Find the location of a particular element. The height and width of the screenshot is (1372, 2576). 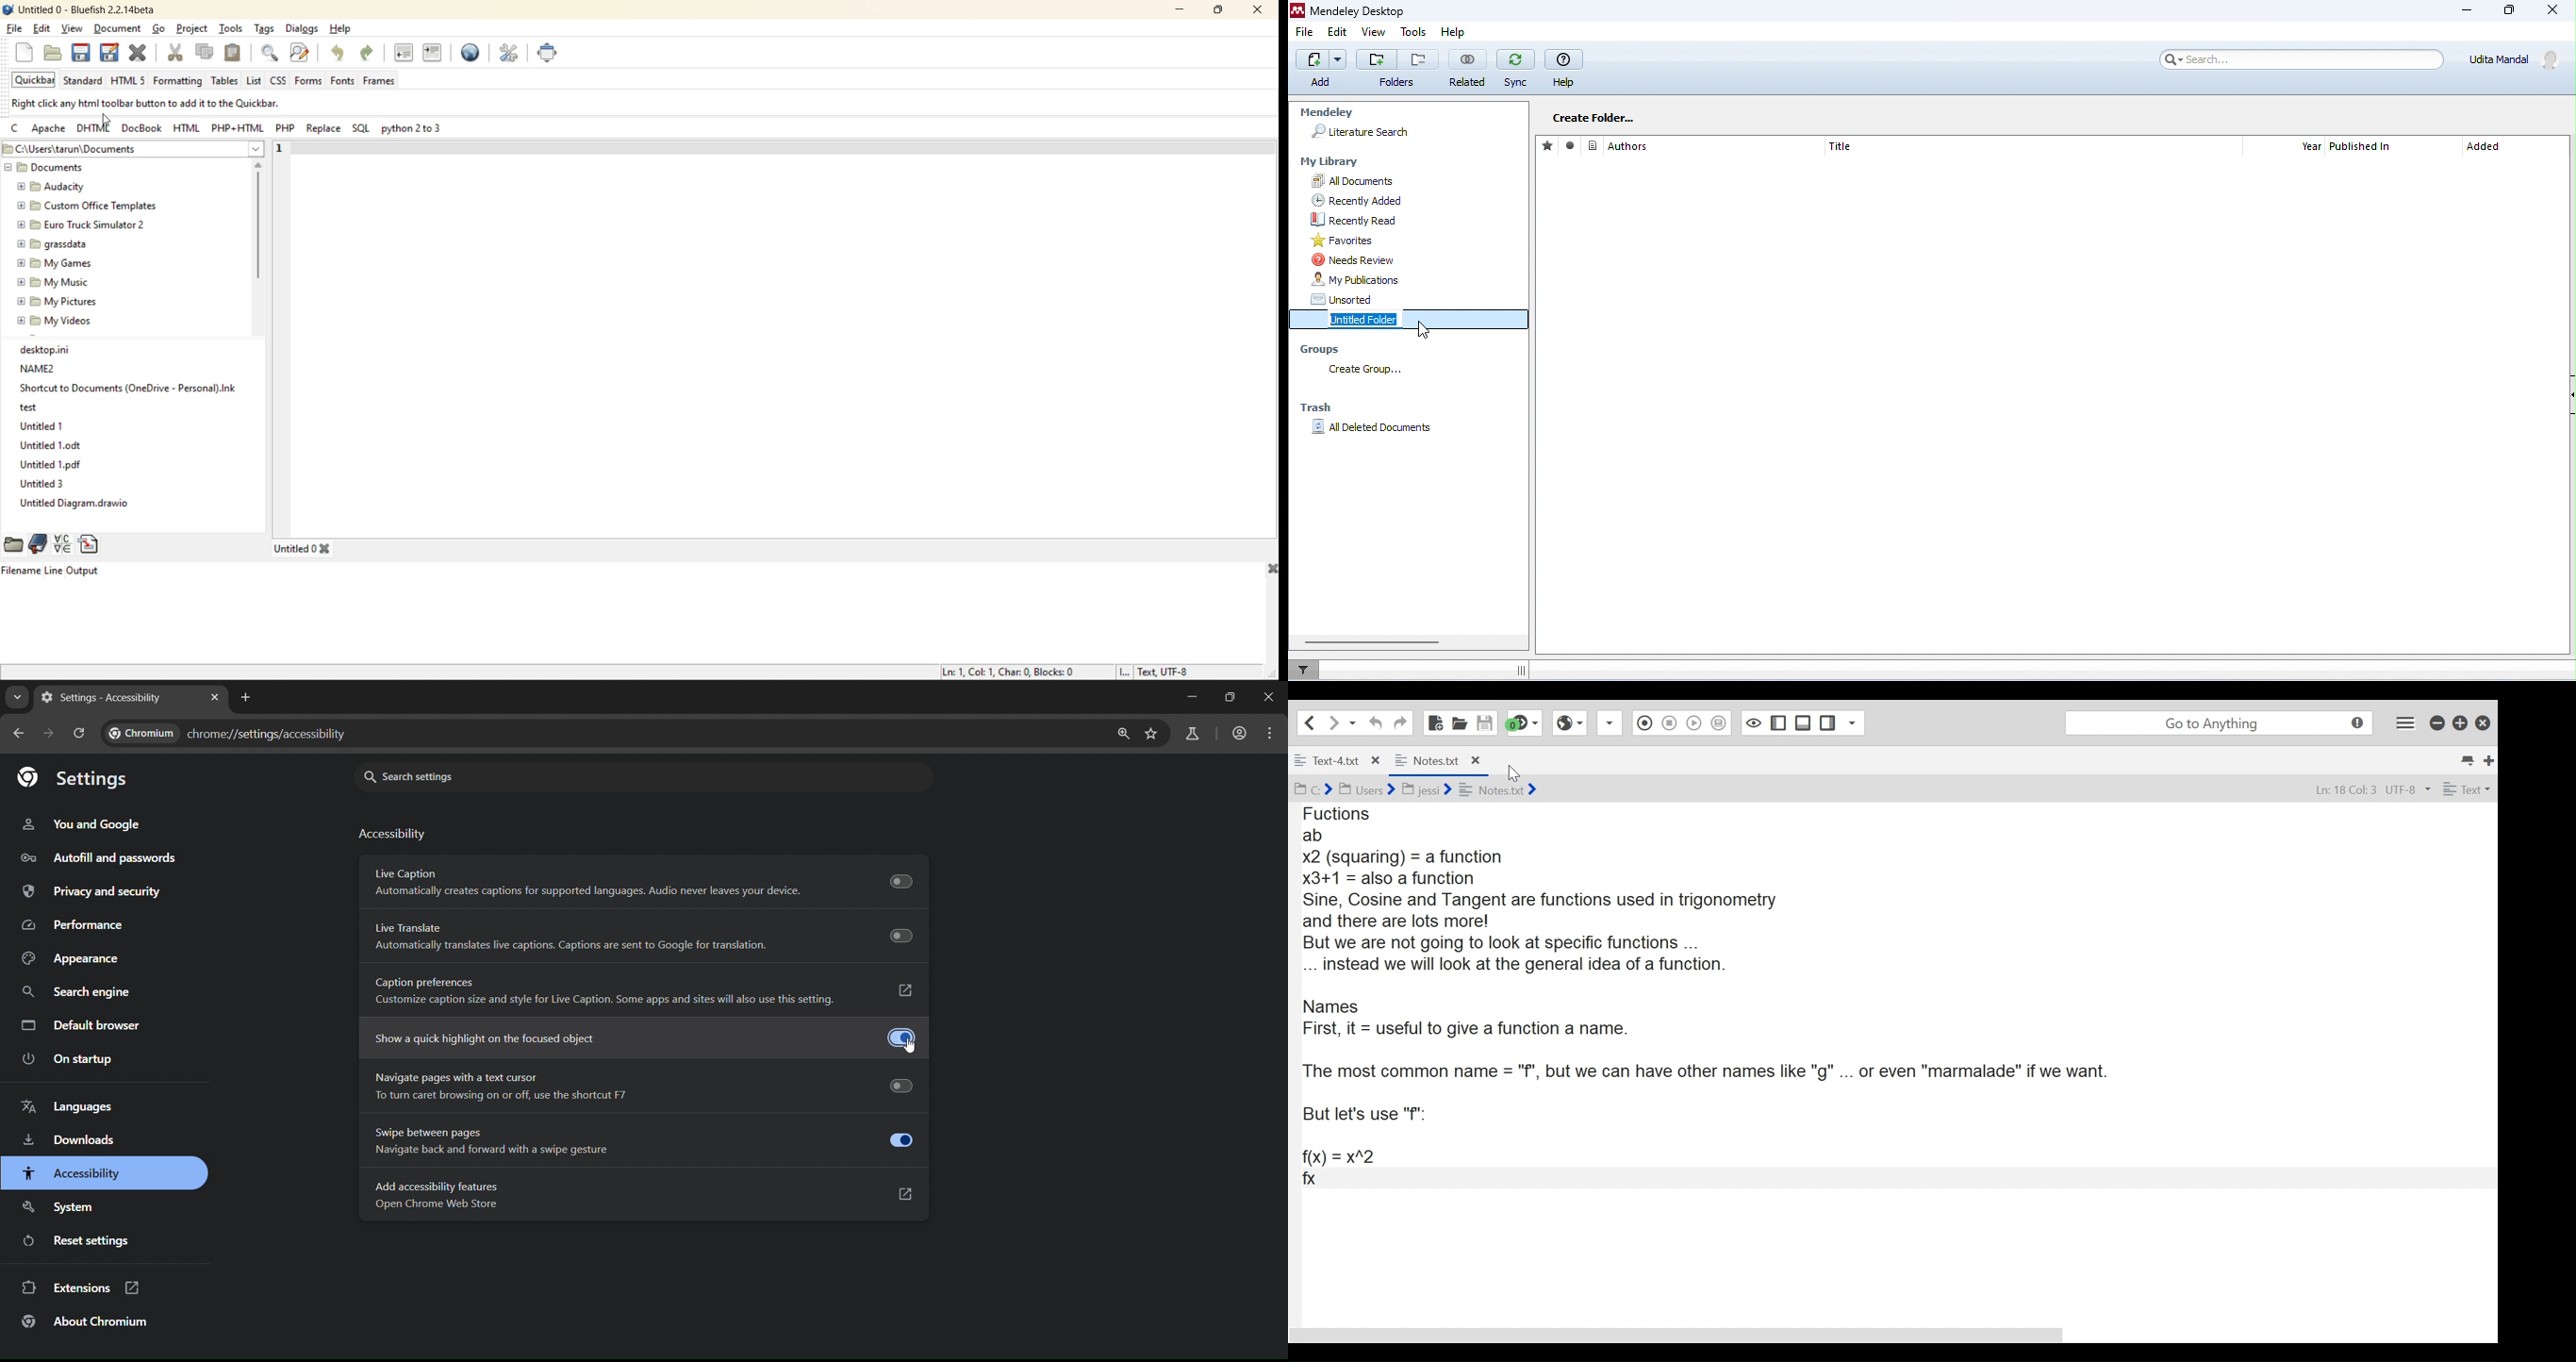

navigate pages with text cursor is located at coordinates (502, 1087).